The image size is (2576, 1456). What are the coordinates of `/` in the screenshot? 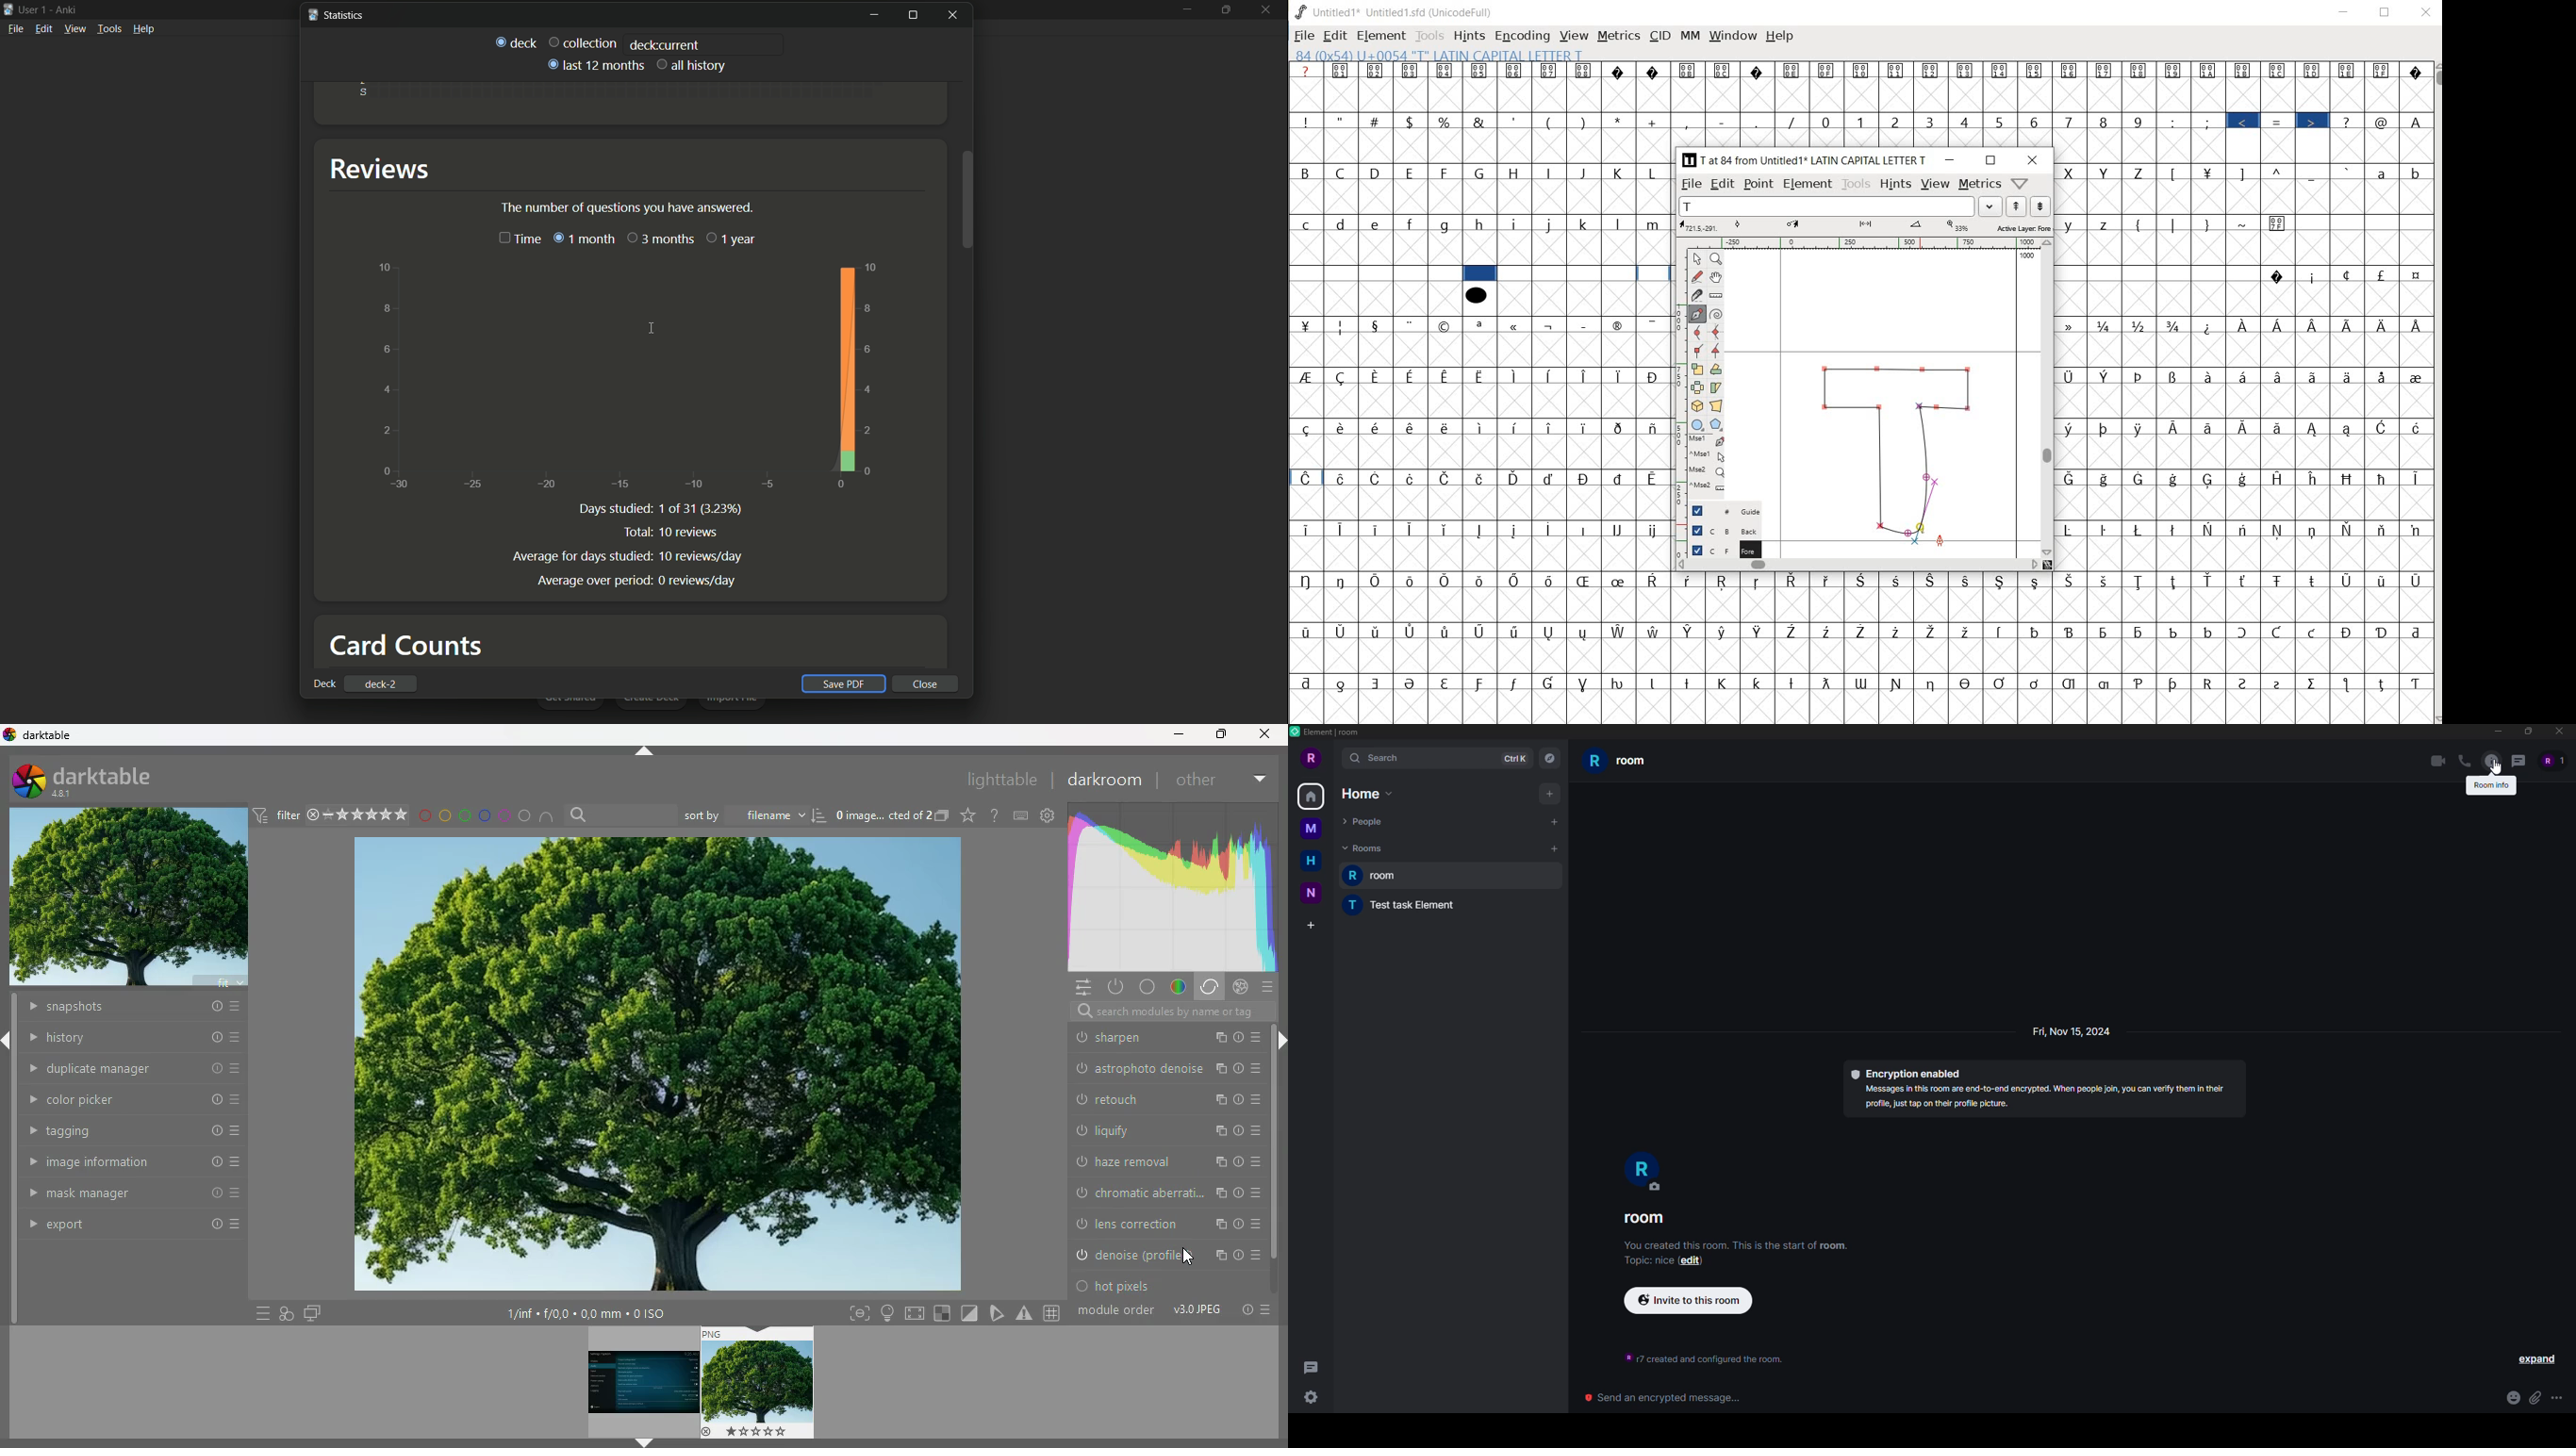 It's located at (1793, 122).